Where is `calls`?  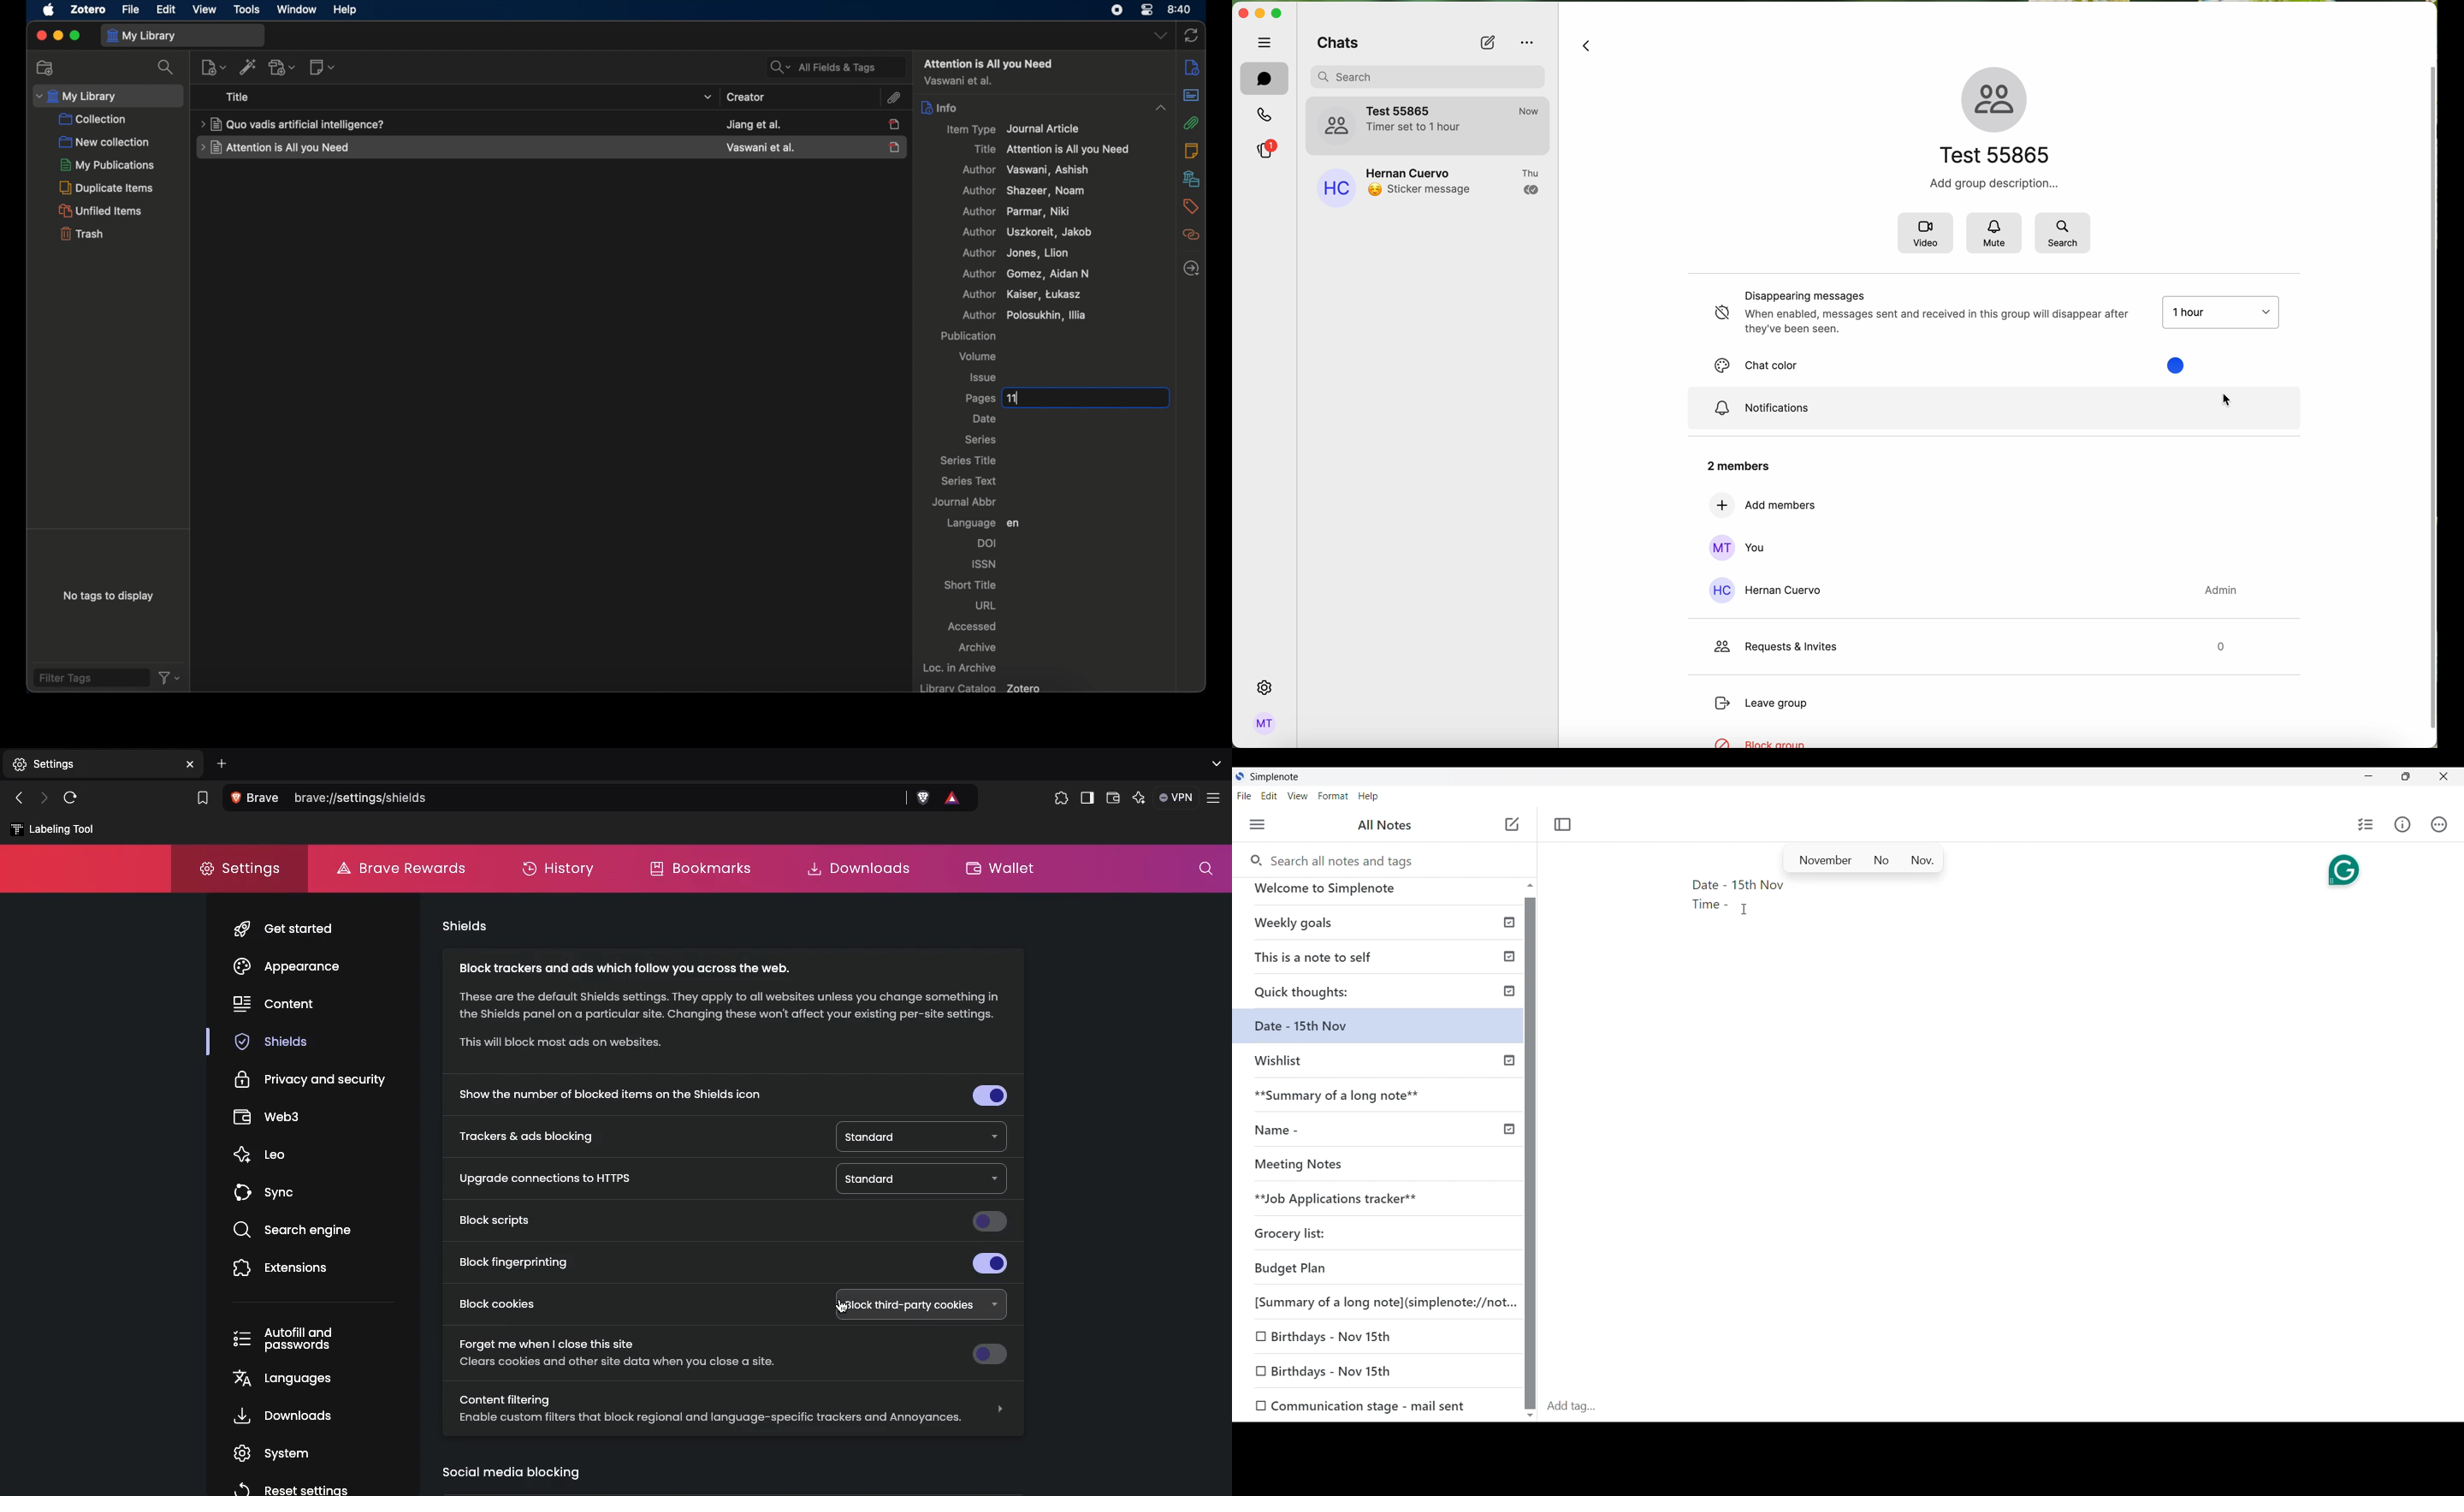
calls is located at coordinates (1266, 114).